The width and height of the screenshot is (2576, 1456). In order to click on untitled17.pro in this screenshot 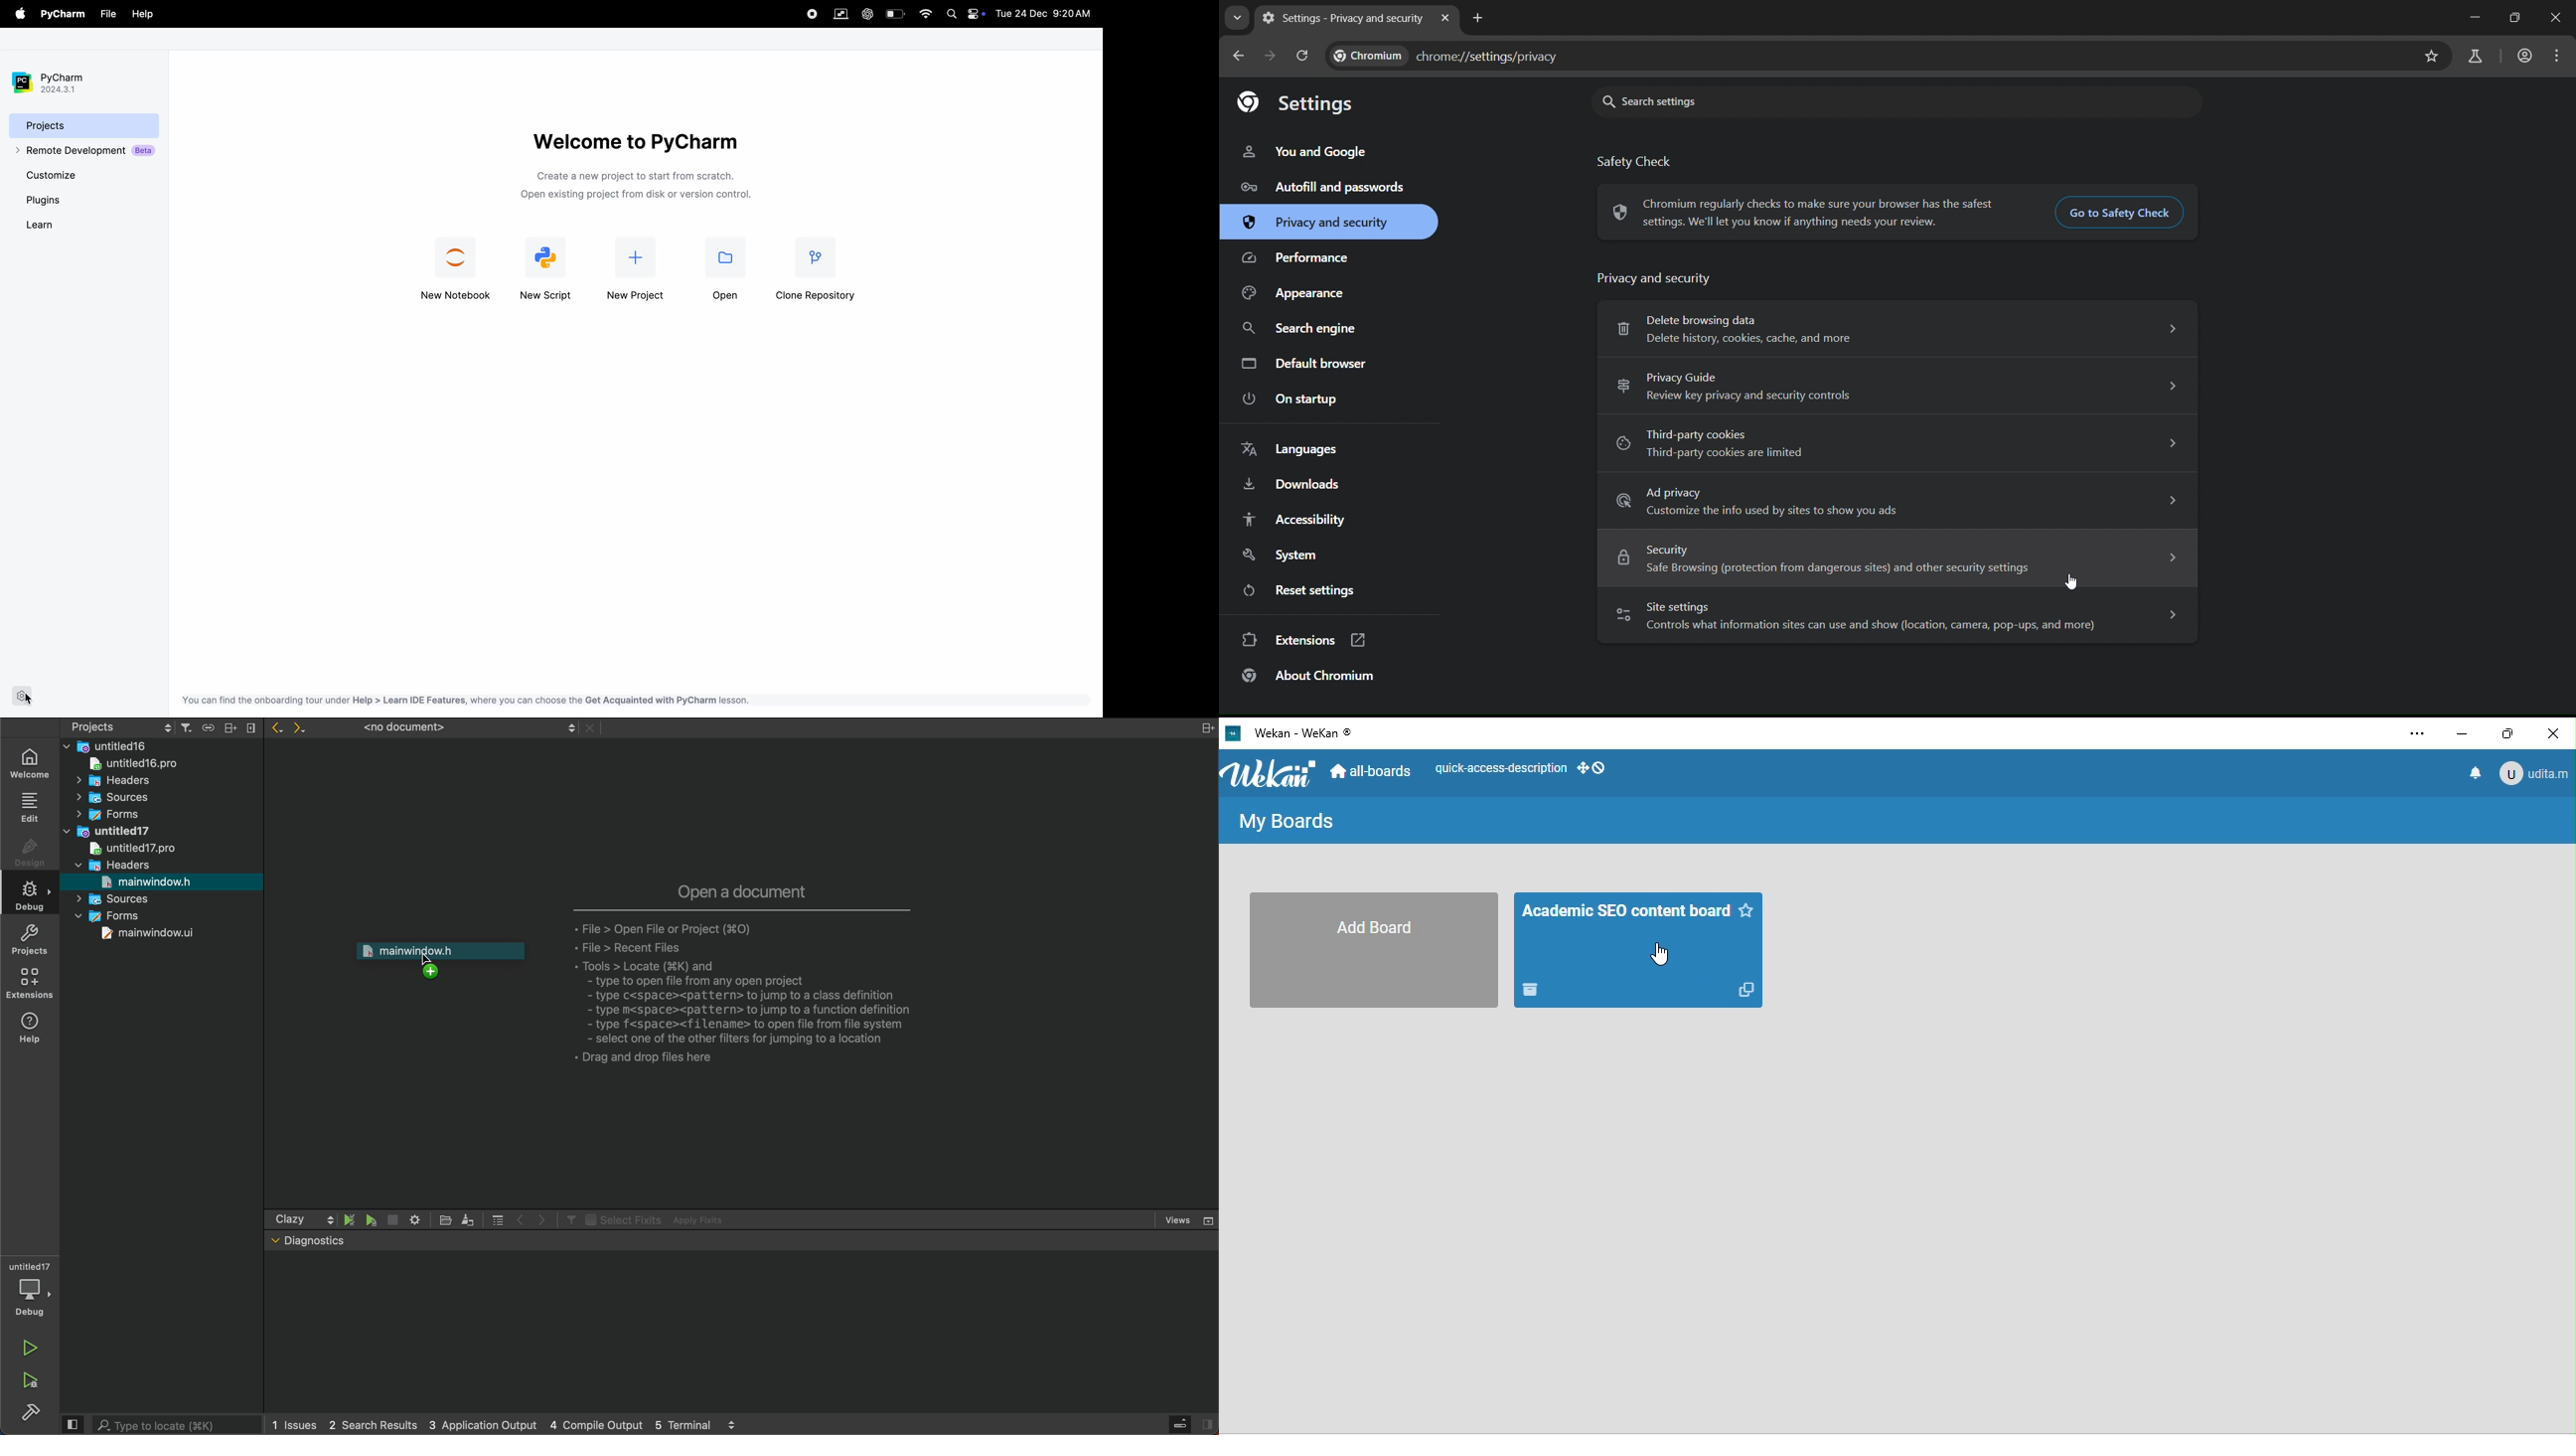, I will do `click(130, 848)`.